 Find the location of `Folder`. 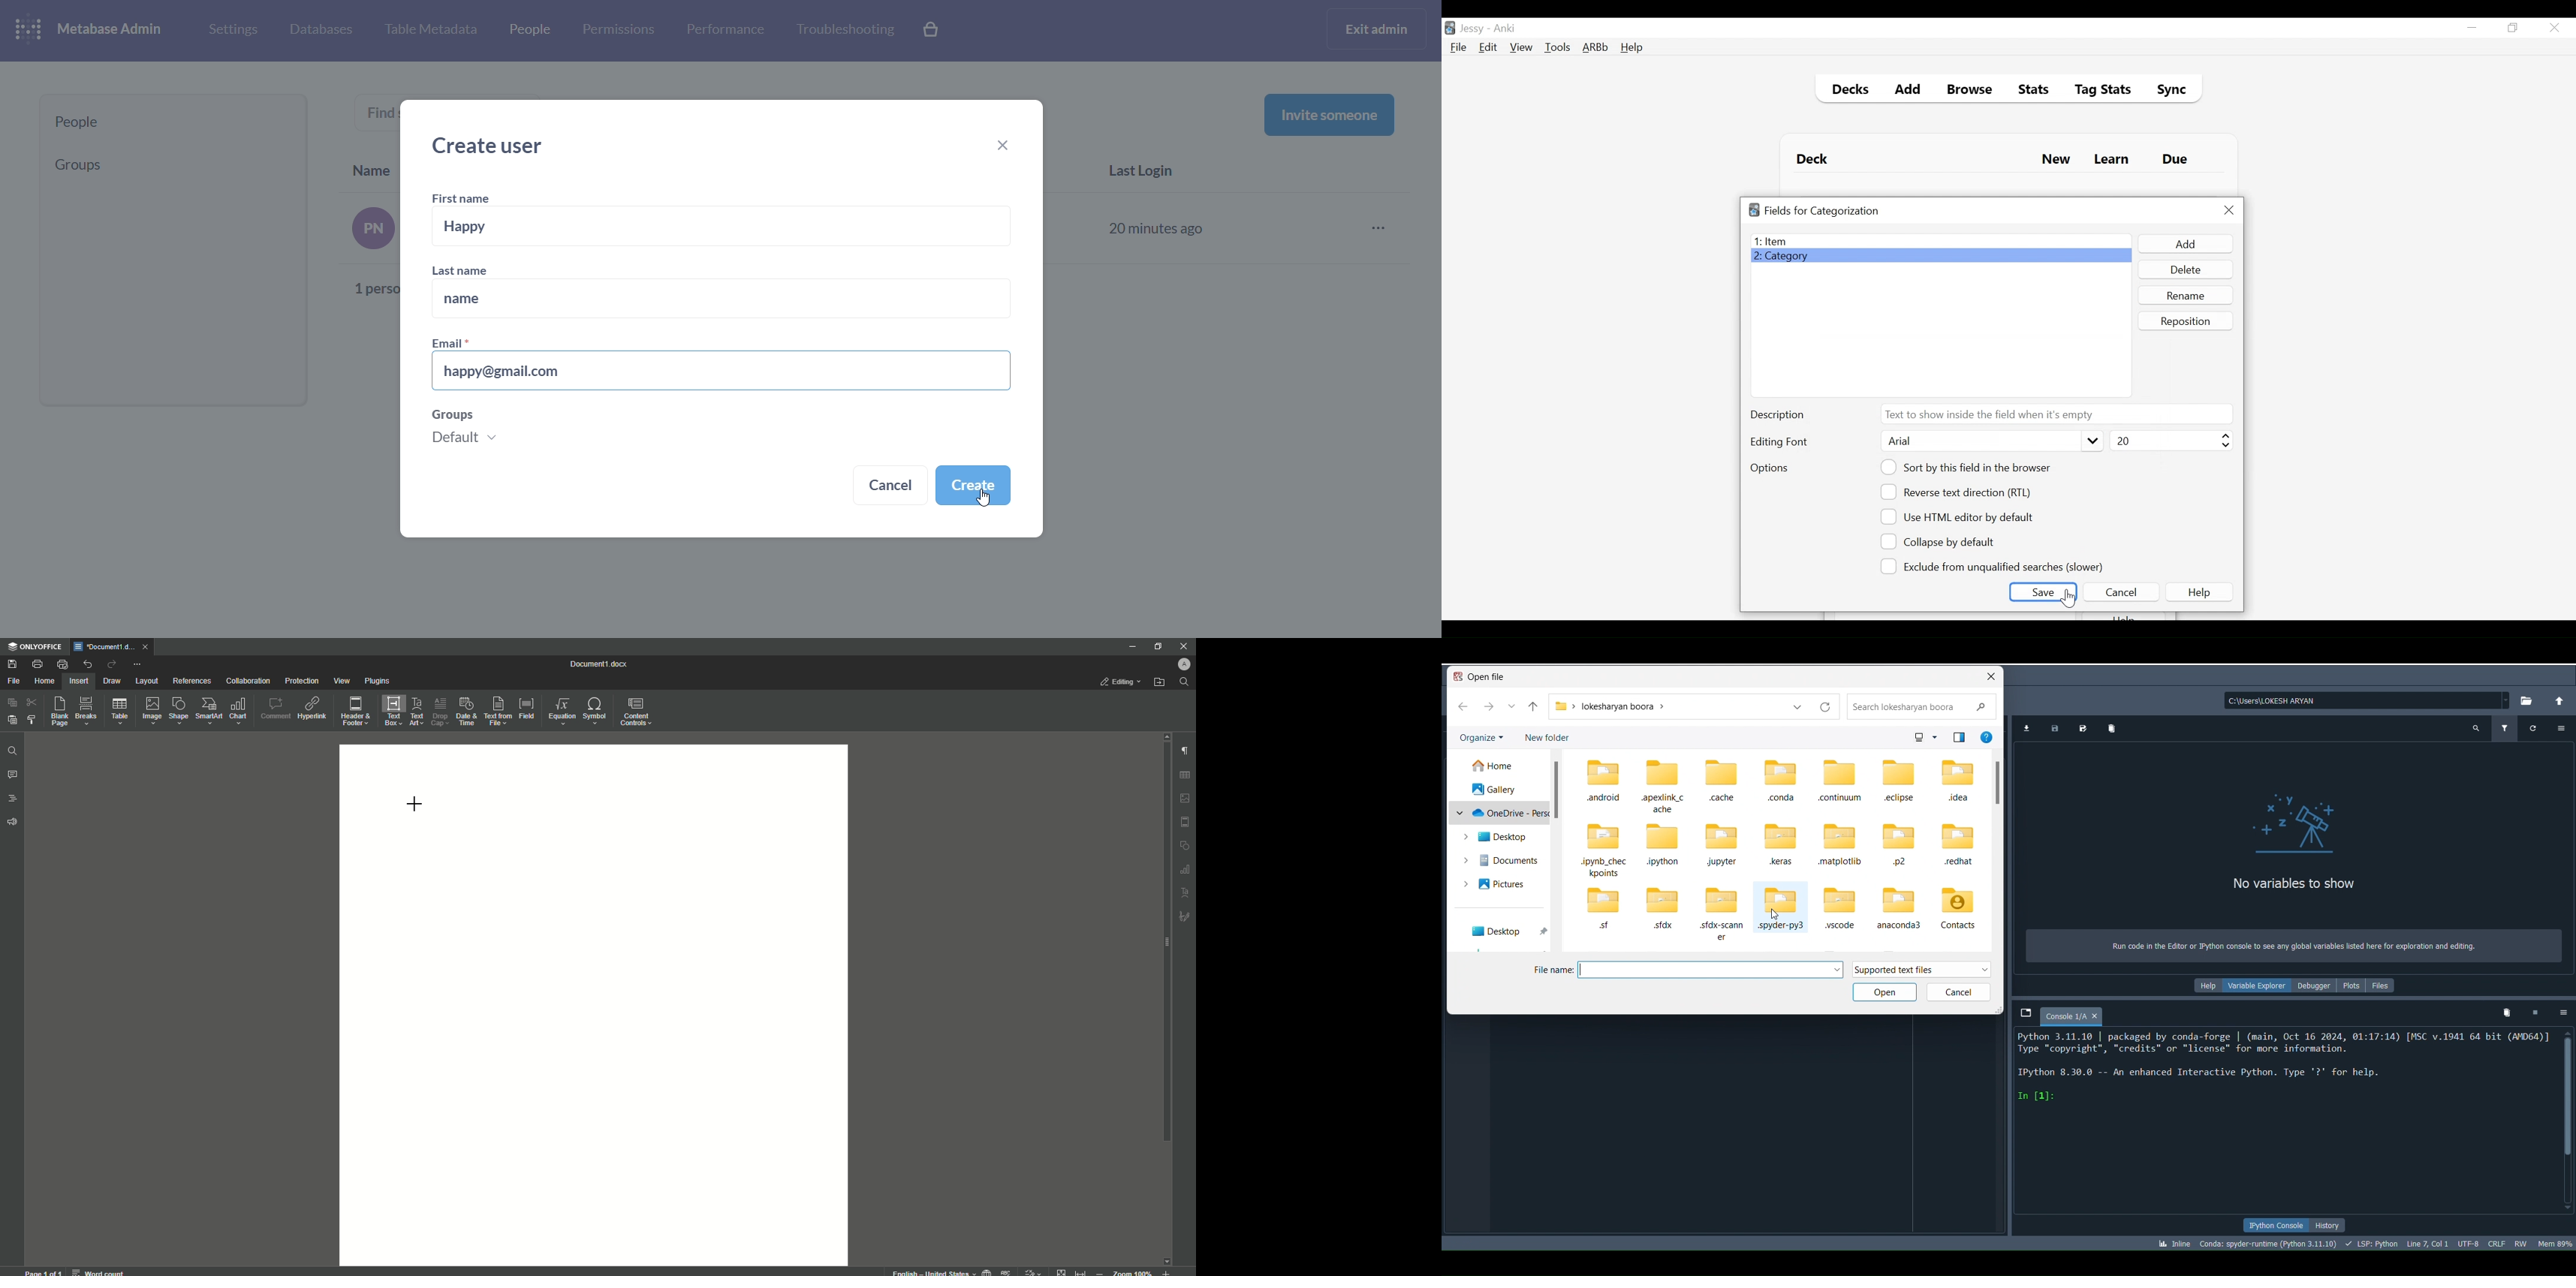

Folder is located at coordinates (1661, 785).